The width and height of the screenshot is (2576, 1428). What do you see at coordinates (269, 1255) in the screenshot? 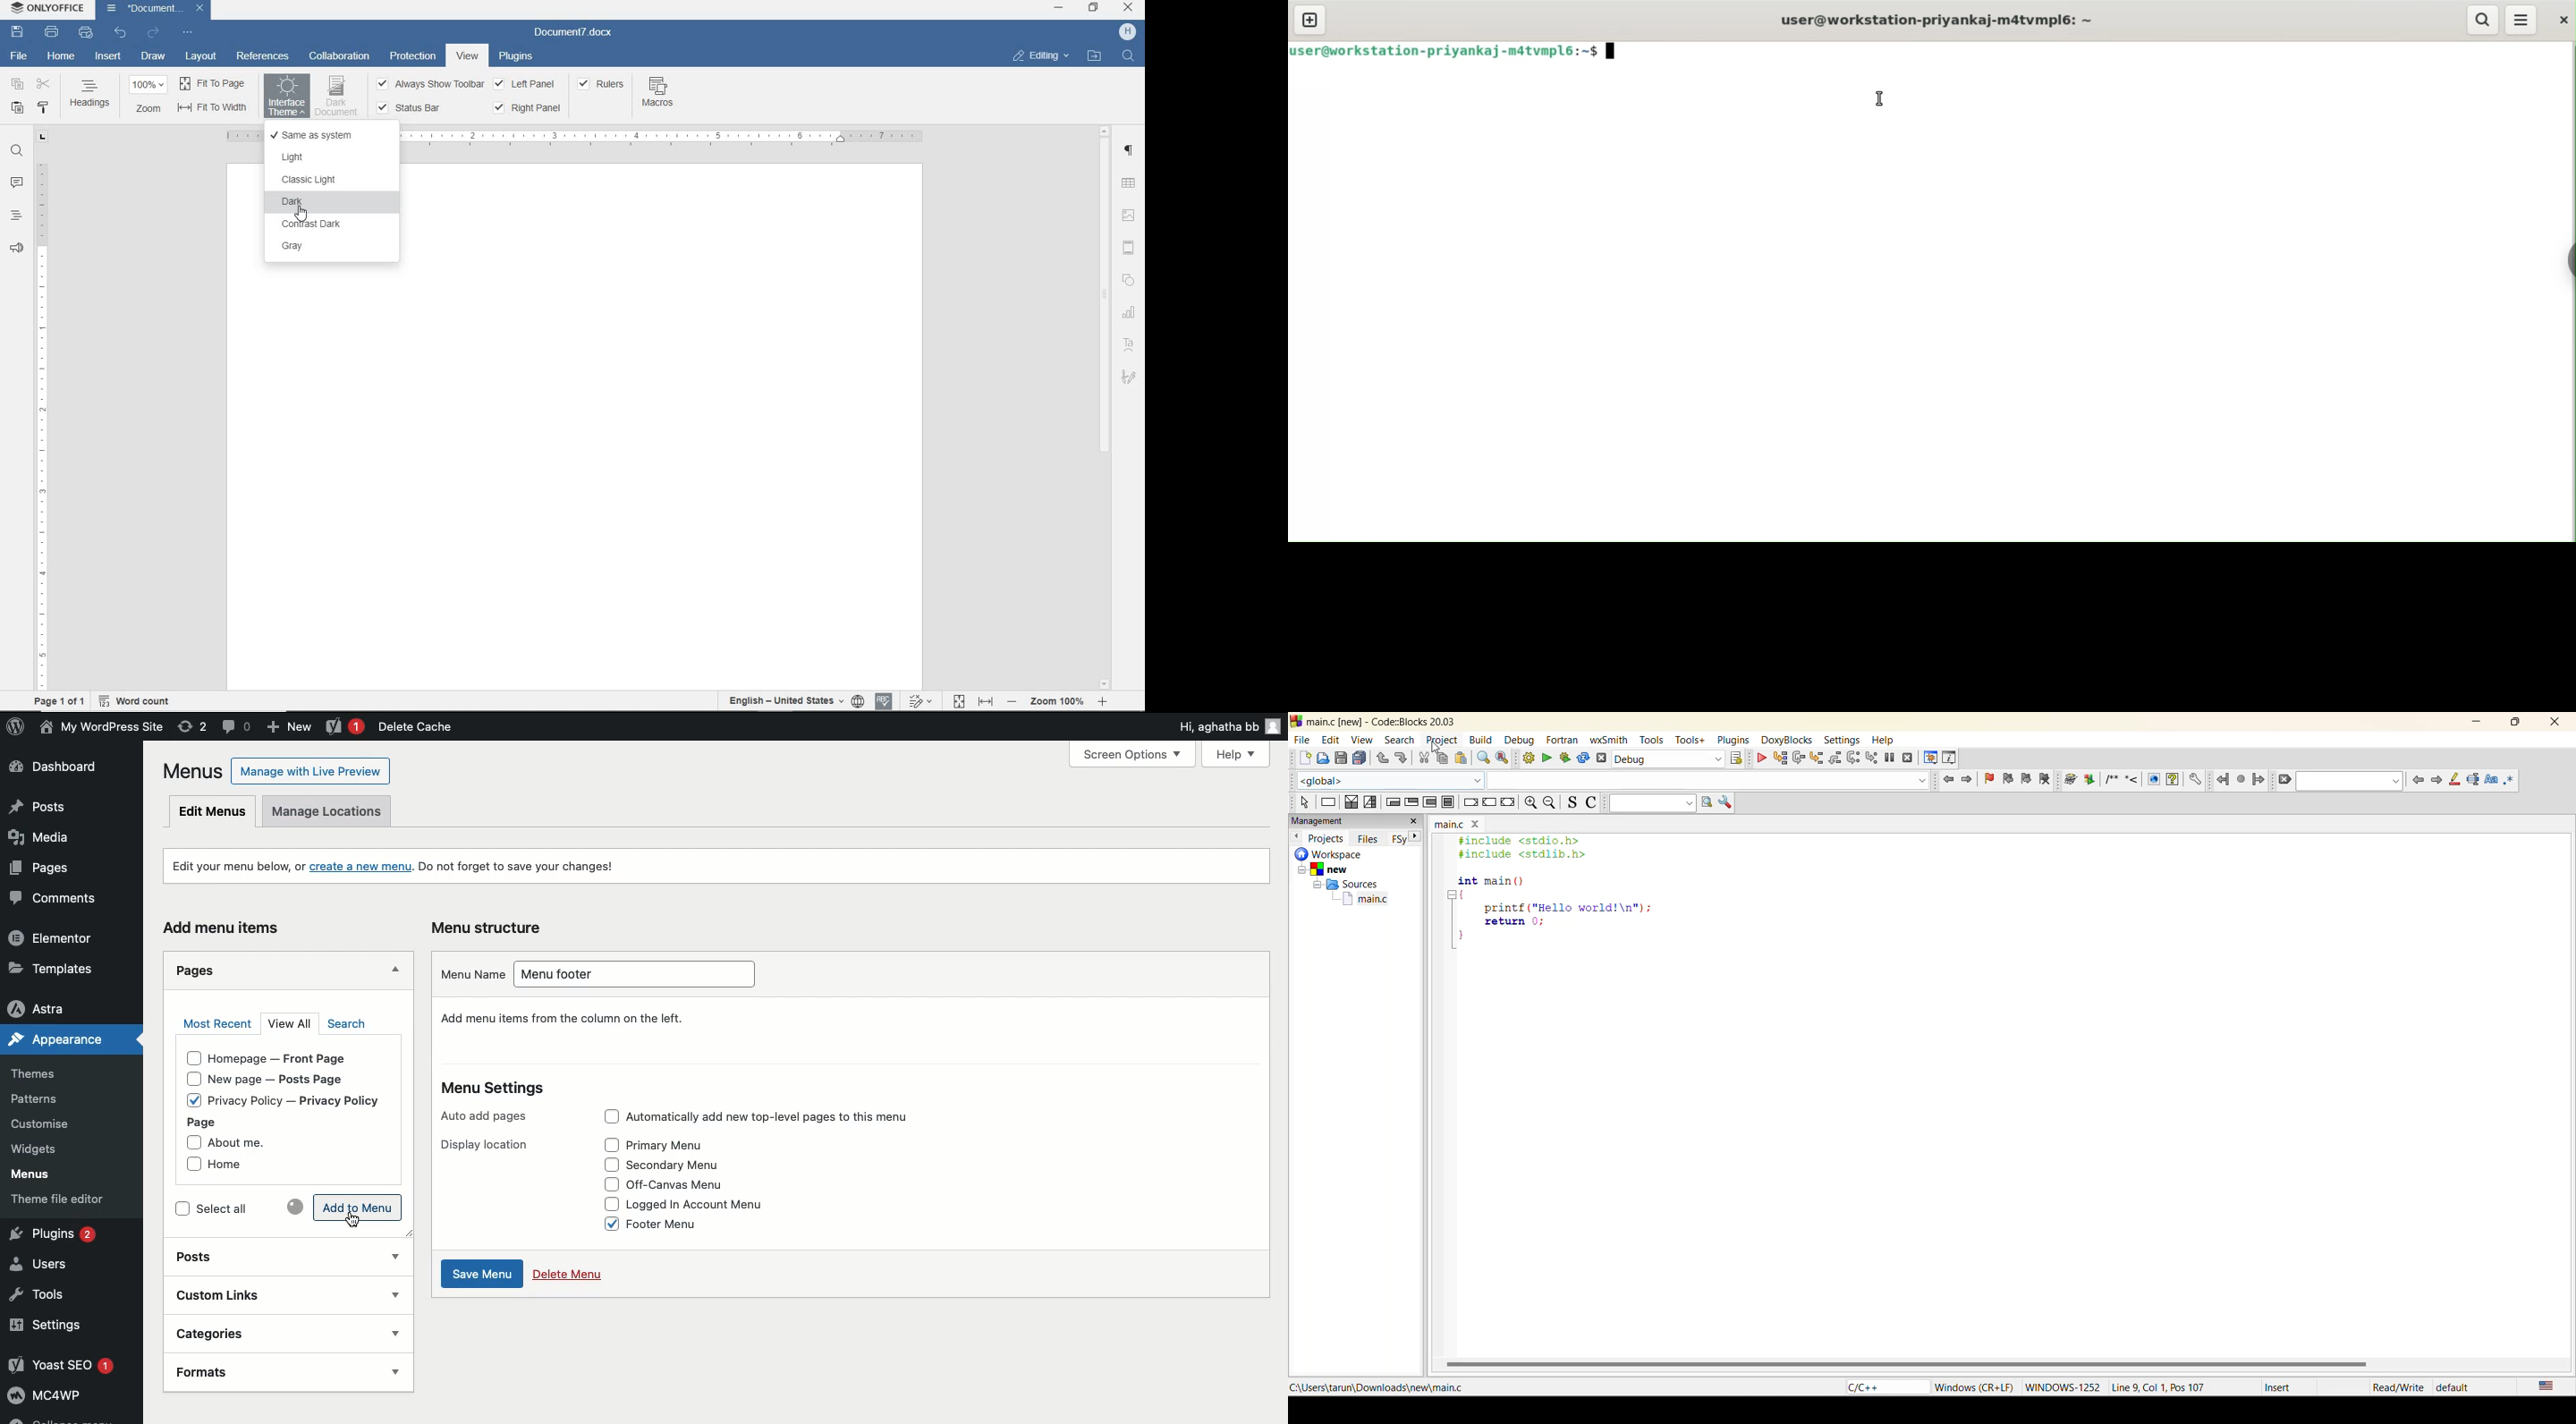
I see `Posts` at bounding box center [269, 1255].